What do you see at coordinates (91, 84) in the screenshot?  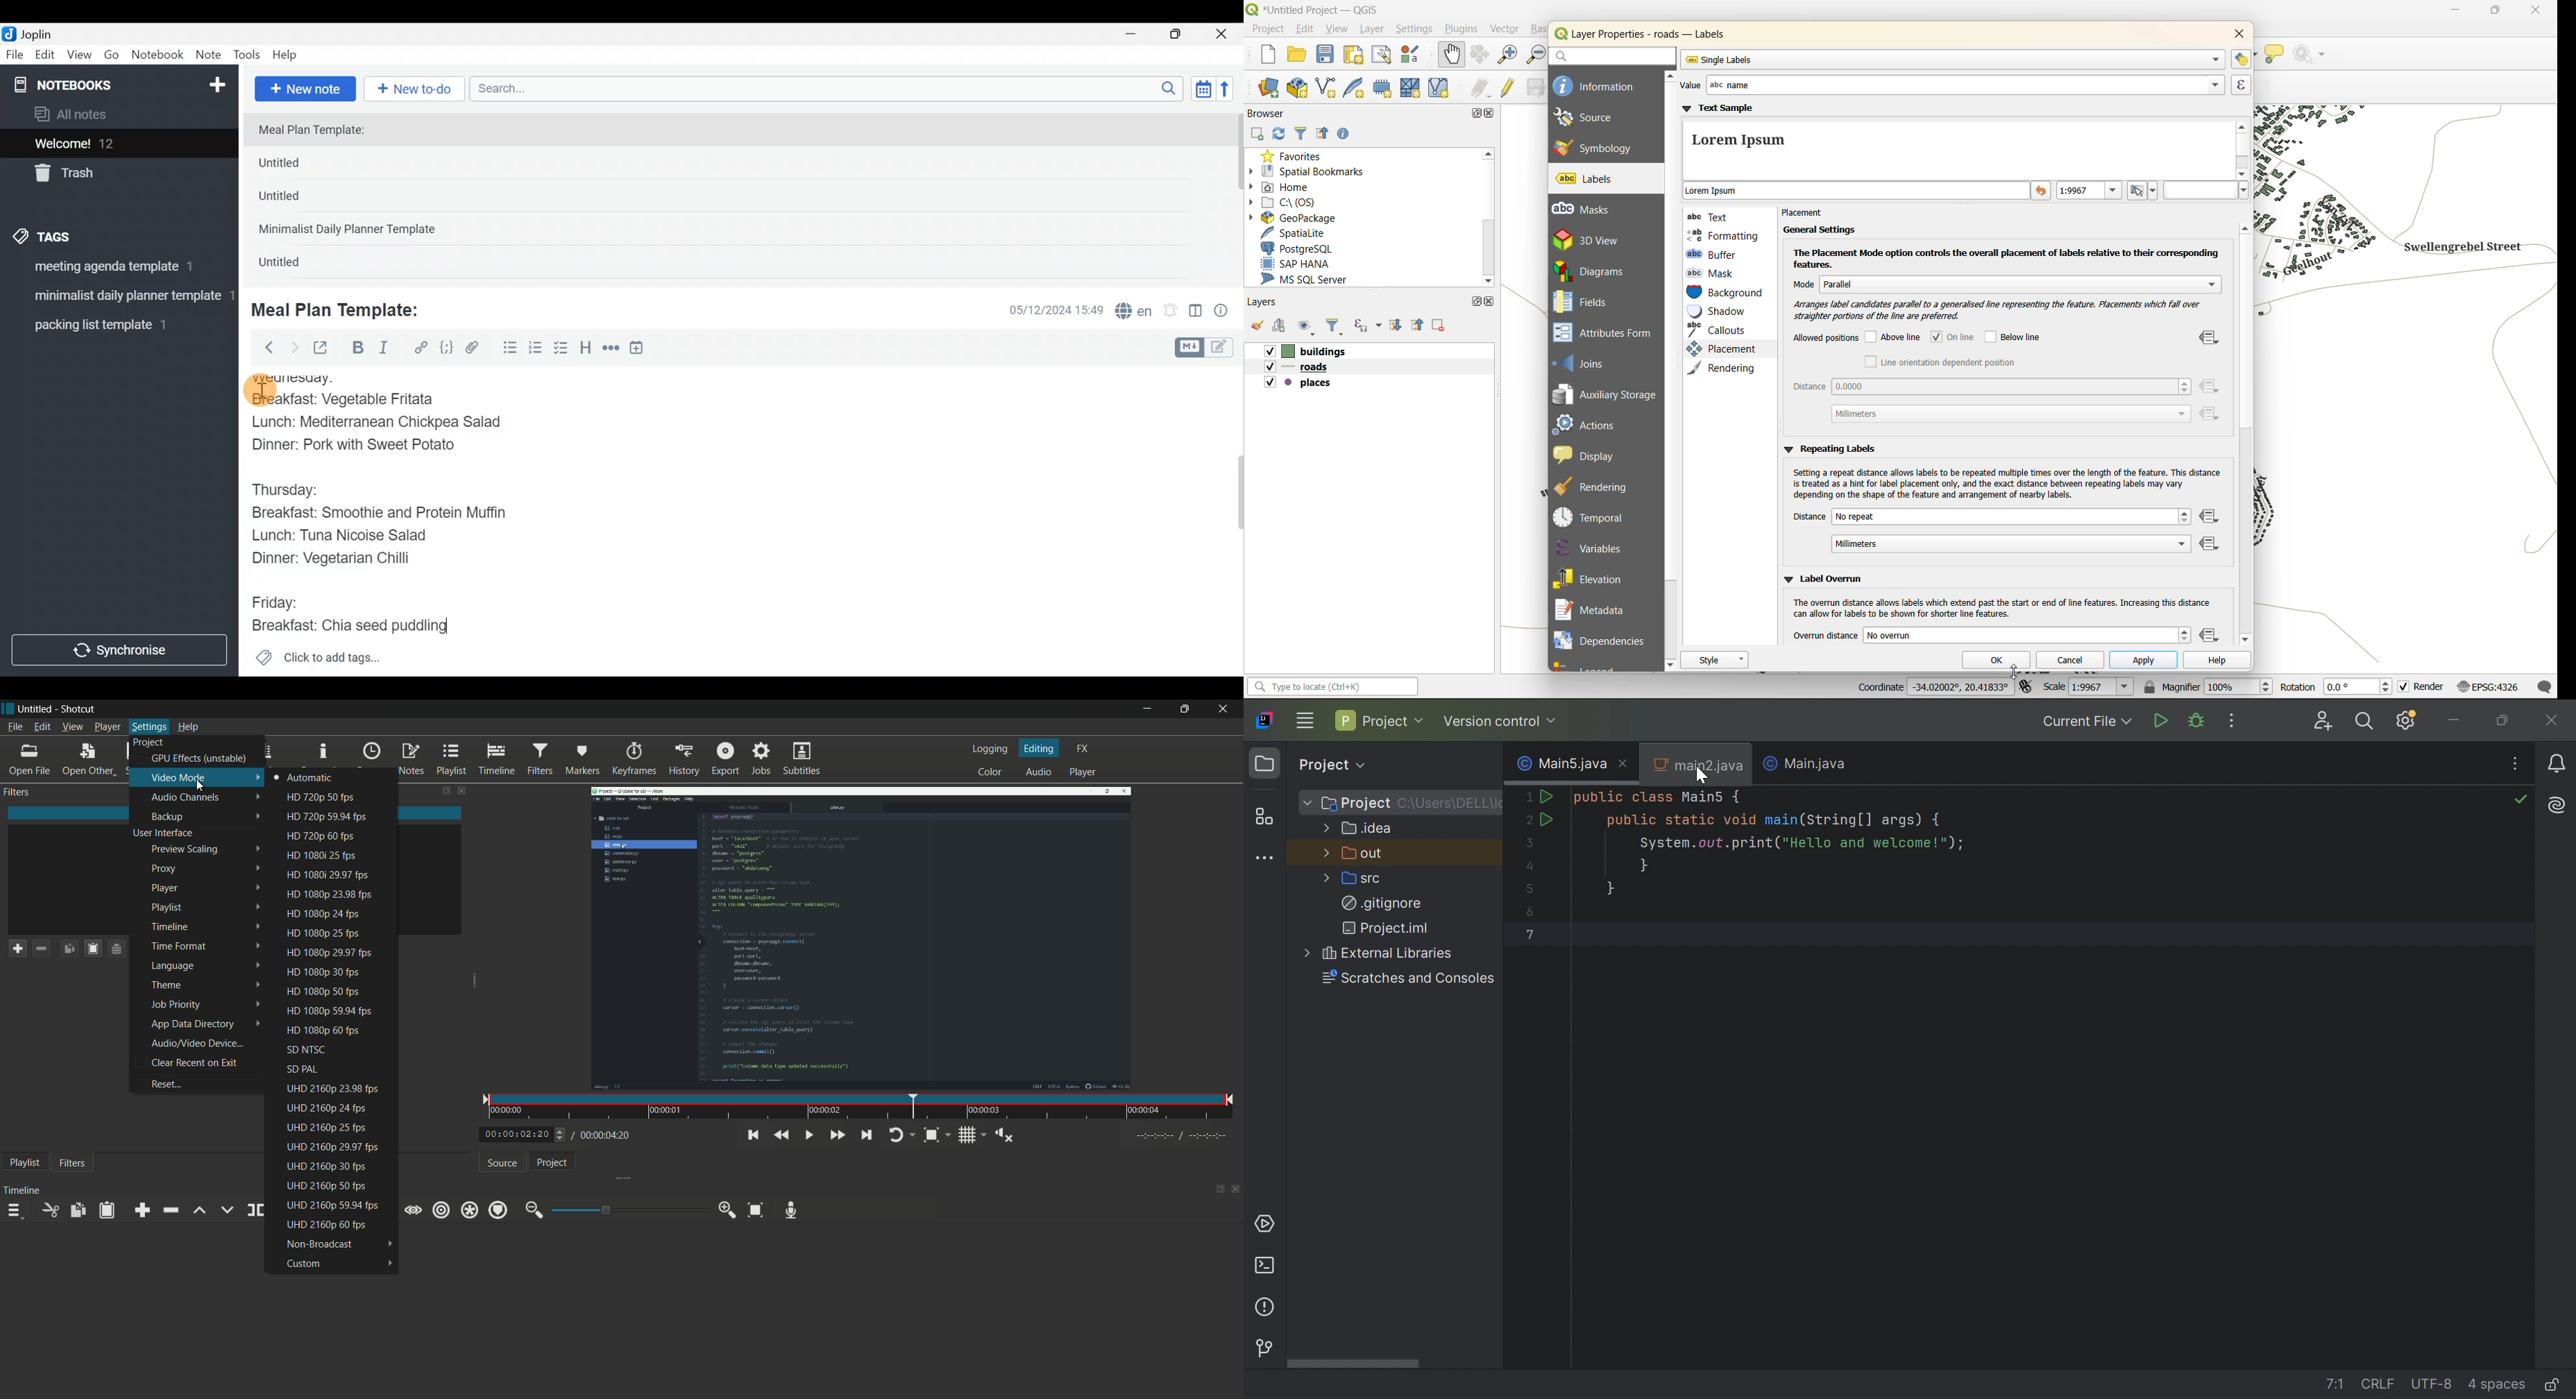 I see `Notebooks` at bounding box center [91, 84].